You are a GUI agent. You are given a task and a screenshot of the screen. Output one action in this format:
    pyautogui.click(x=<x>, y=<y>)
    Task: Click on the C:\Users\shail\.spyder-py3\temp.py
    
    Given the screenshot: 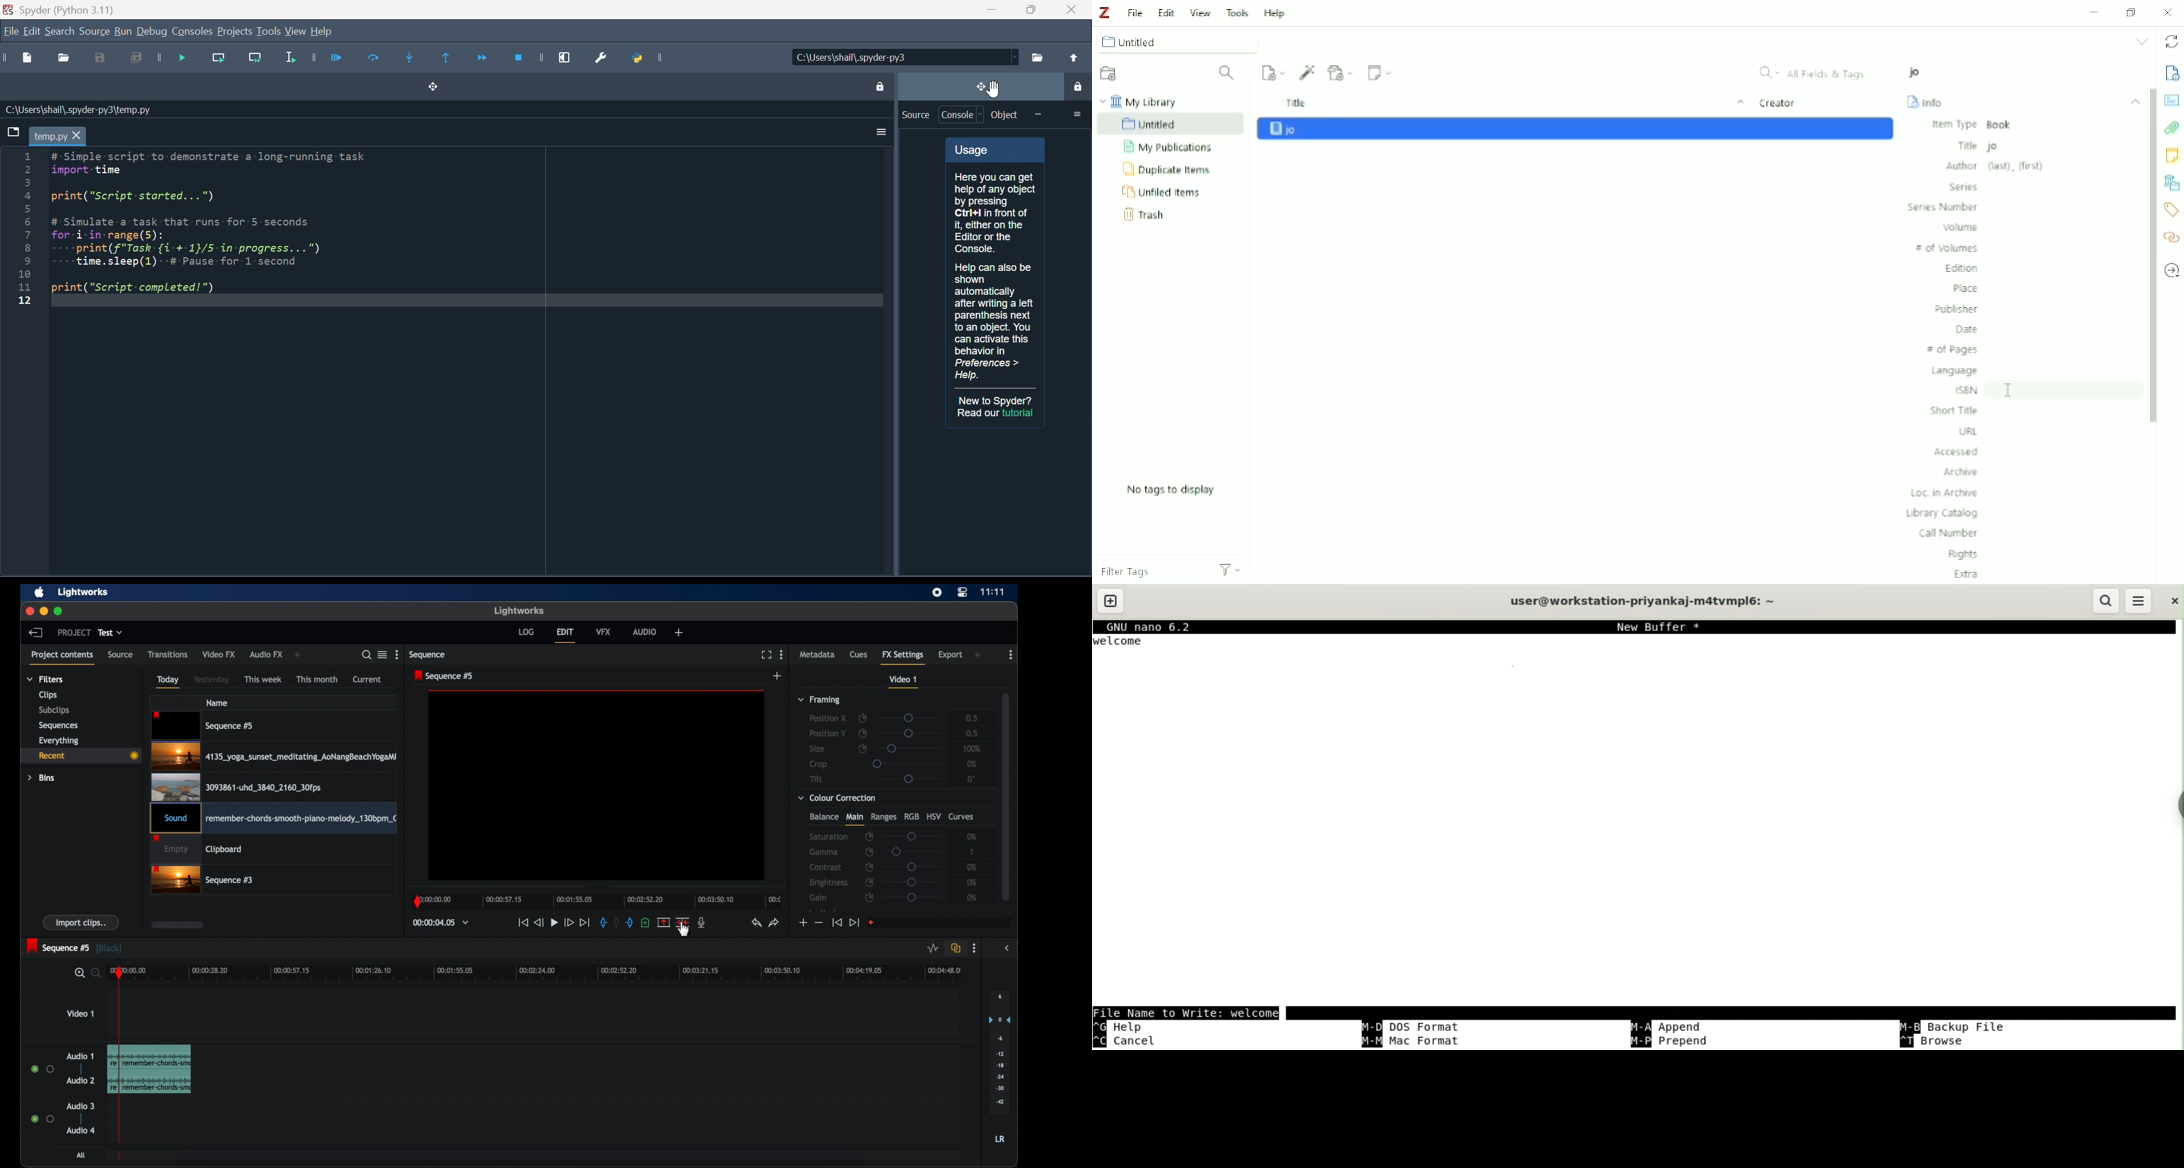 What is the action you would take?
    pyautogui.click(x=77, y=110)
    